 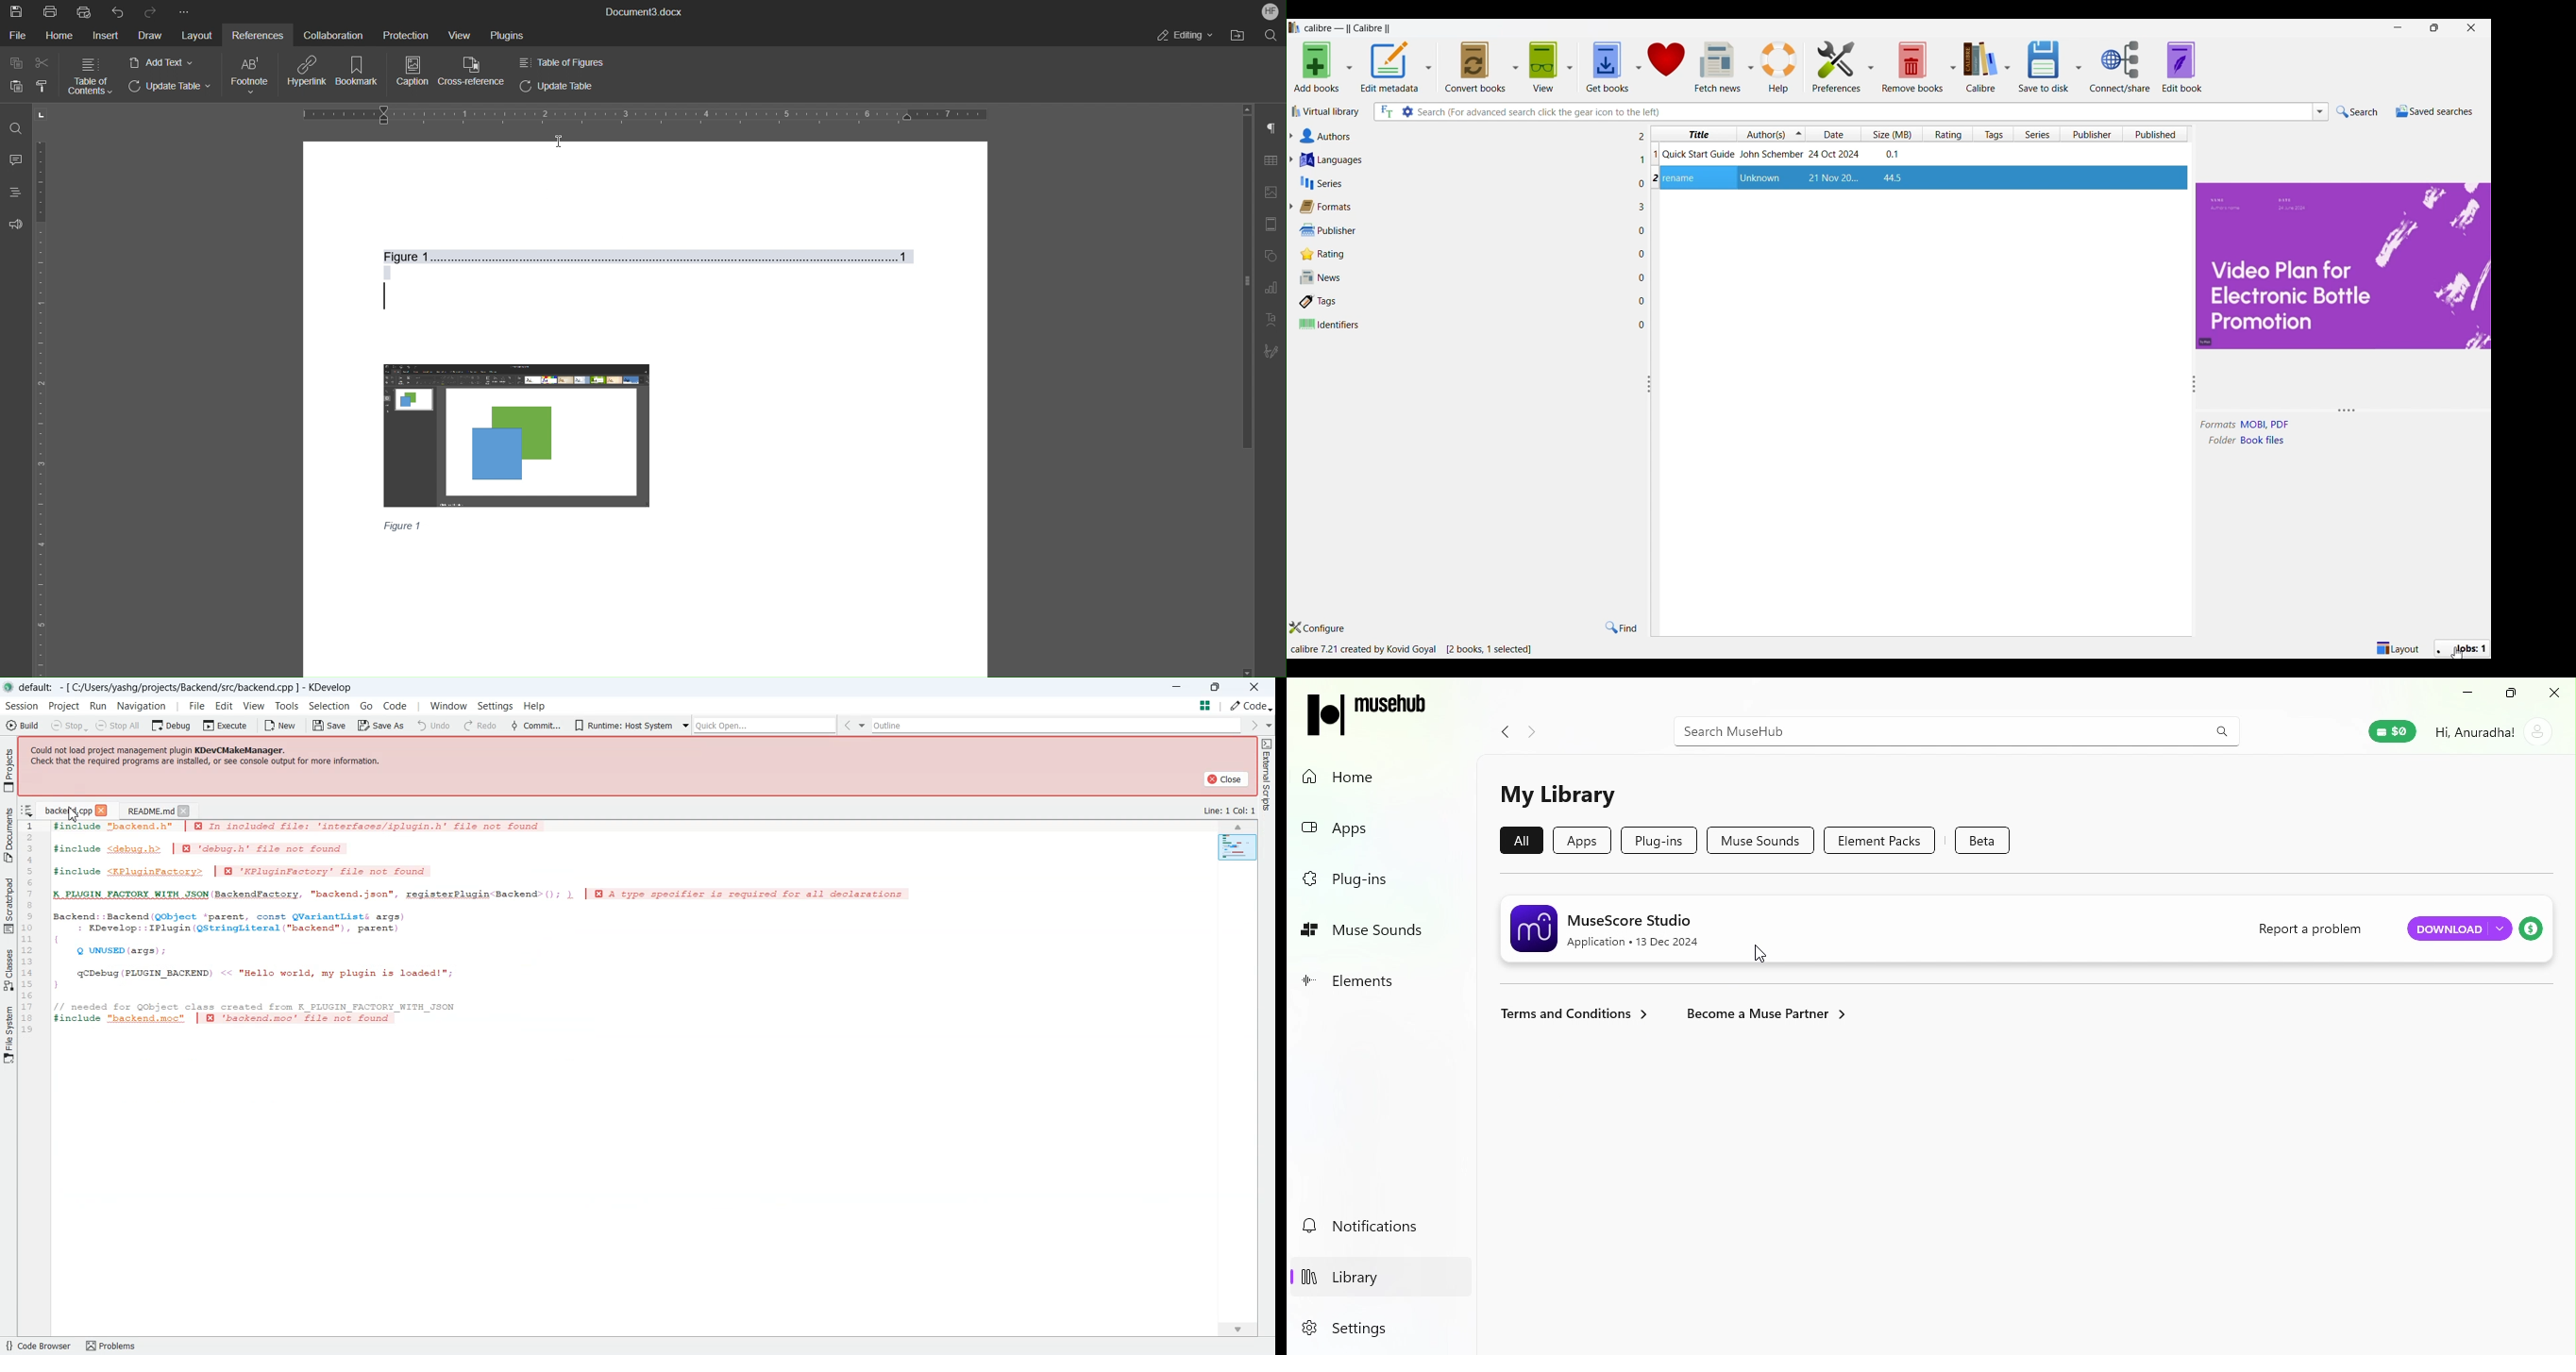 I want to click on Details of software, so click(x=1411, y=649).